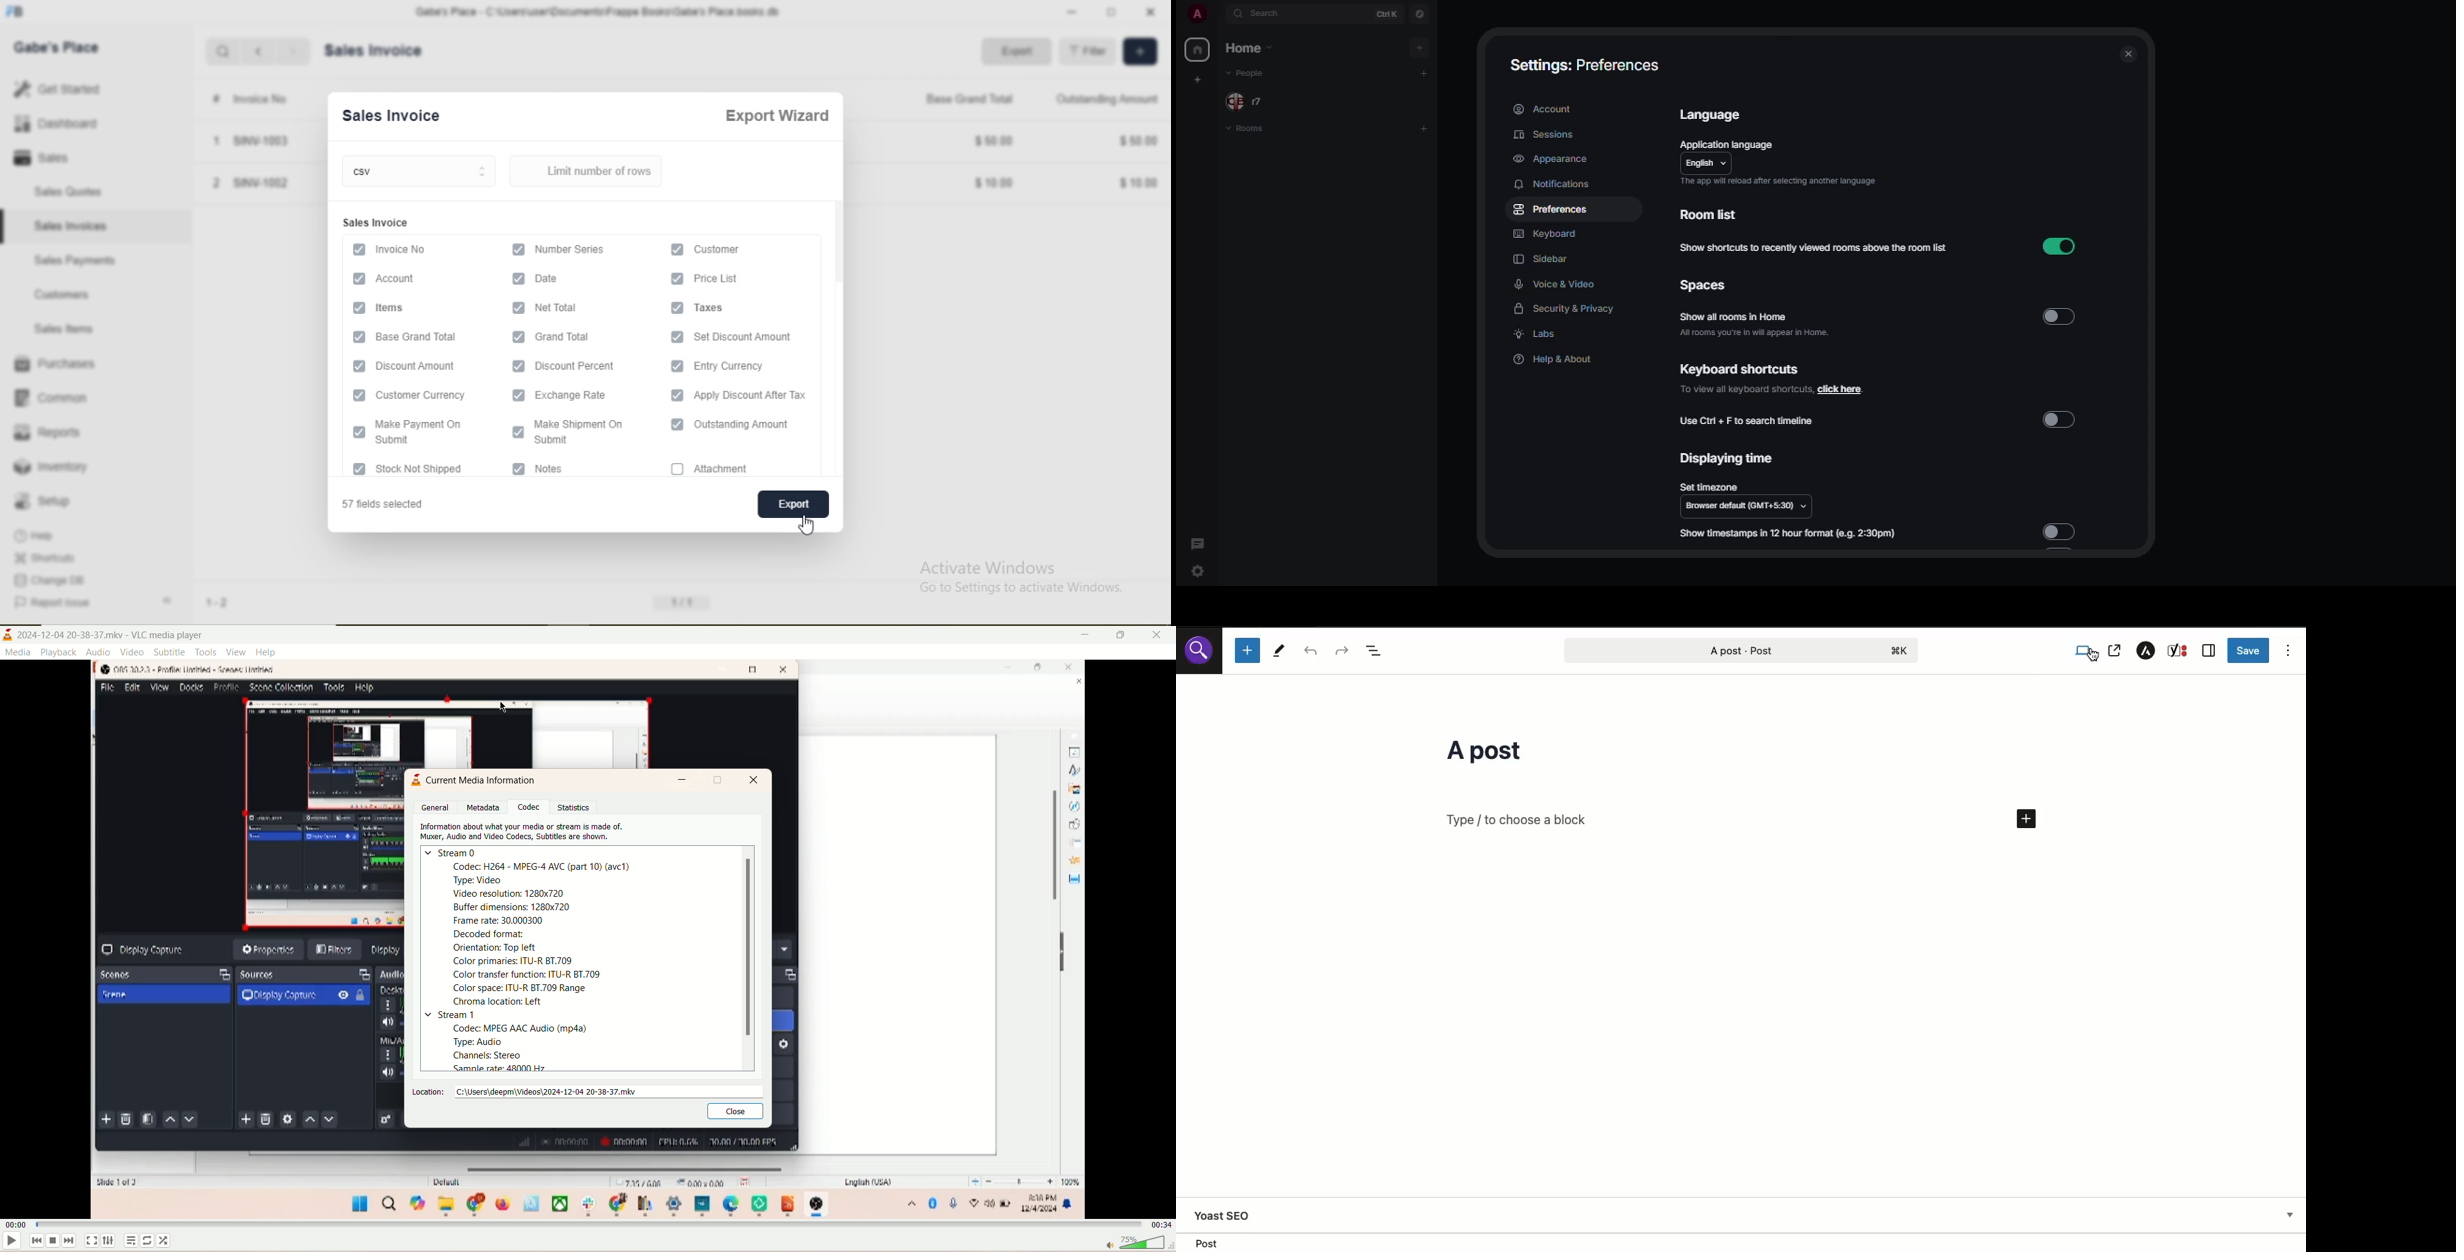 This screenshot has width=2464, height=1260. I want to click on notes, so click(560, 470).